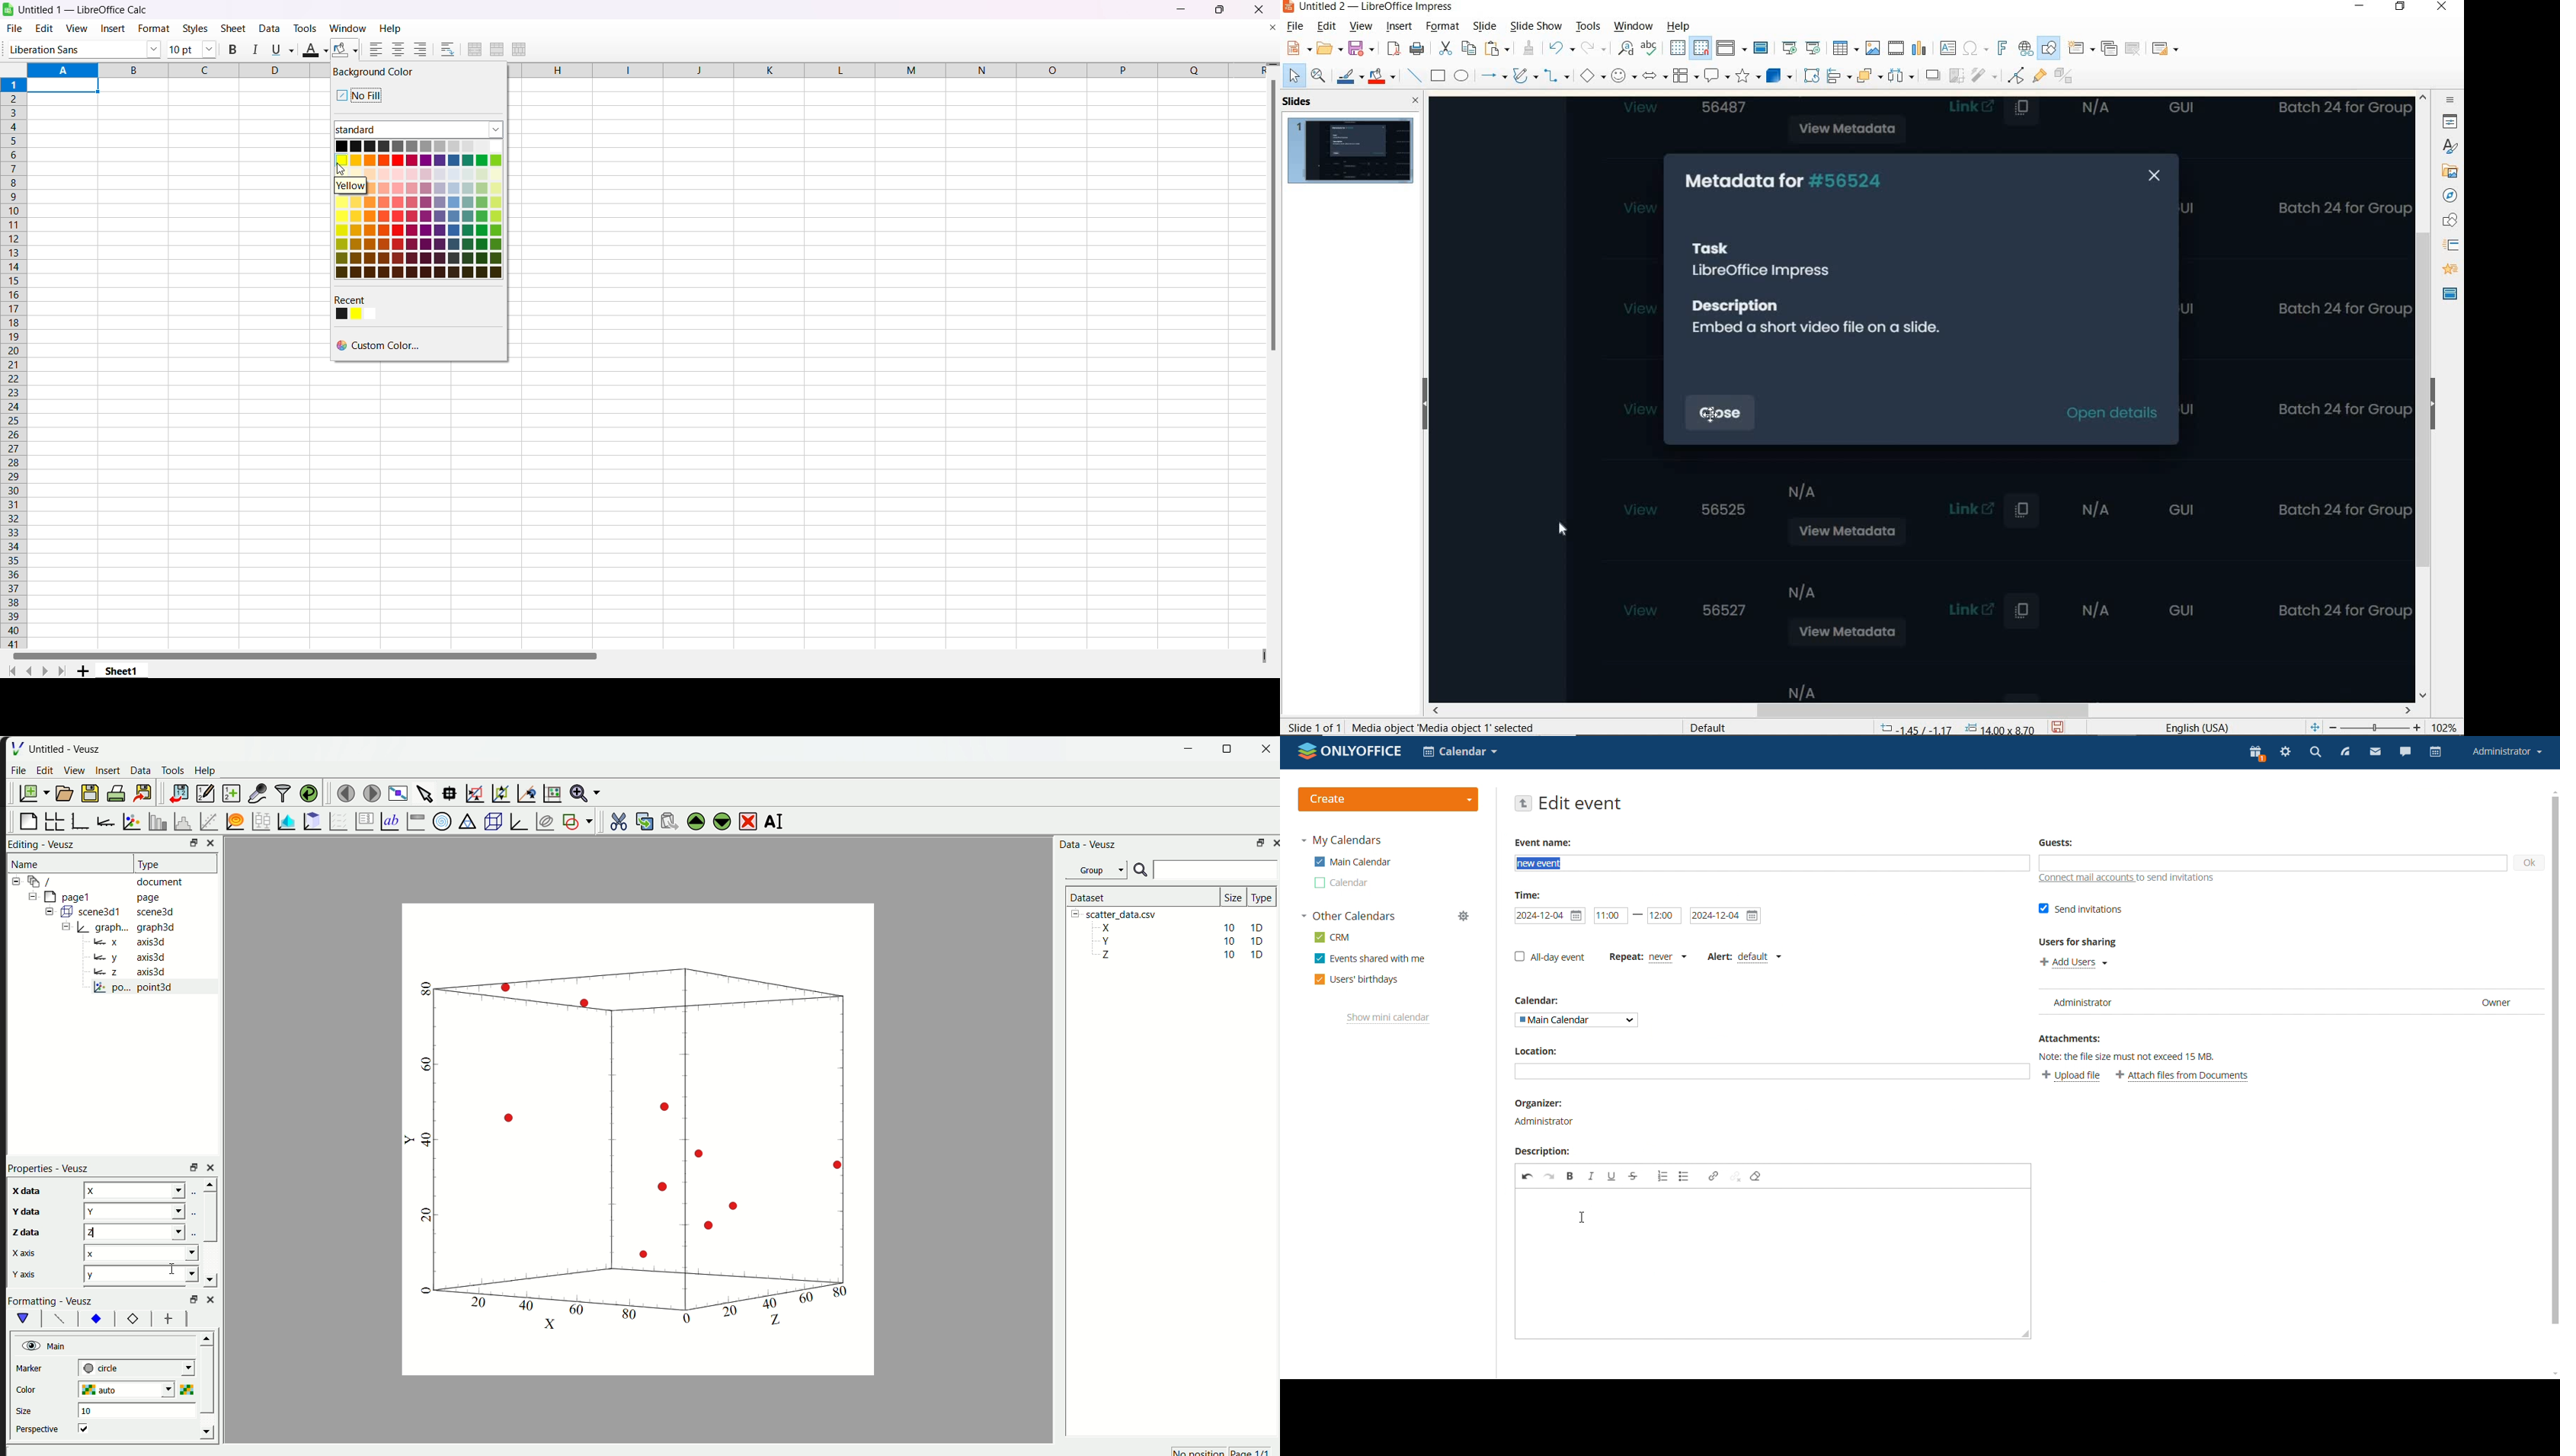 Image resolution: width=2576 pixels, height=1456 pixels. I want to click on RESTORE DOWN, so click(2402, 8).